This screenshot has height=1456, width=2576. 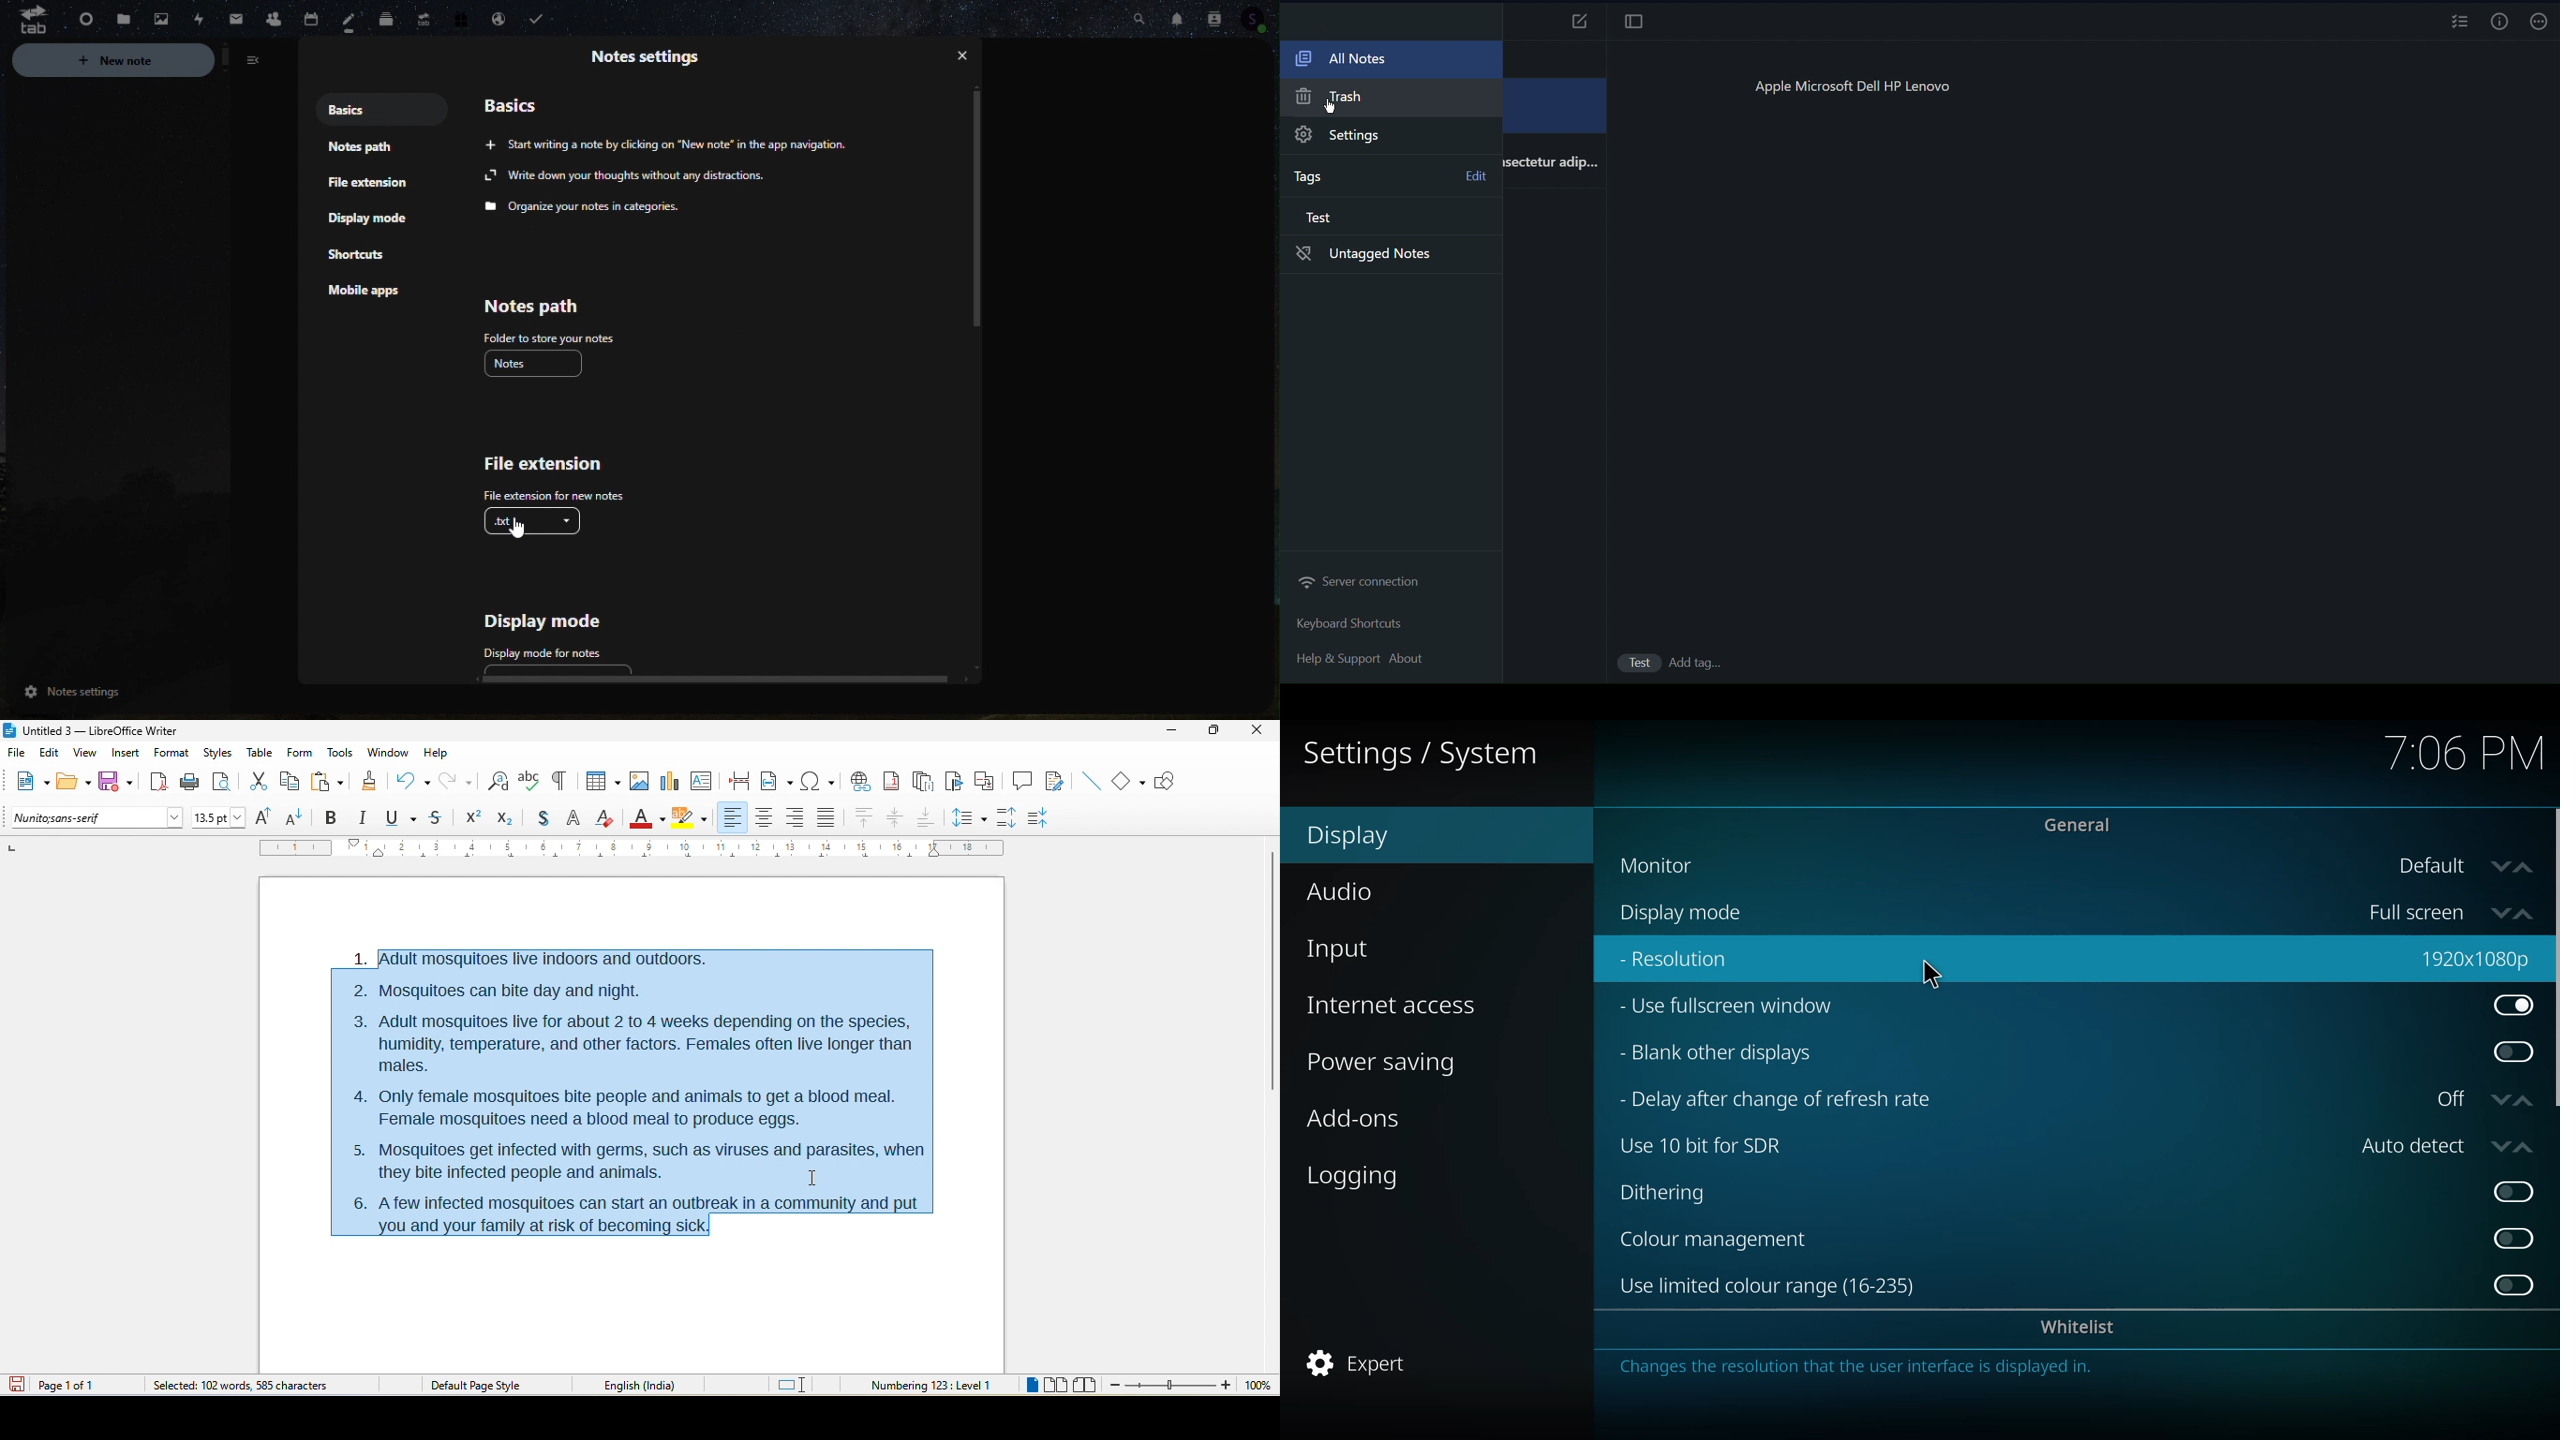 What do you see at coordinates (777, 782) in the screenshot?
I see `field ` at bounding box center [777, 782].